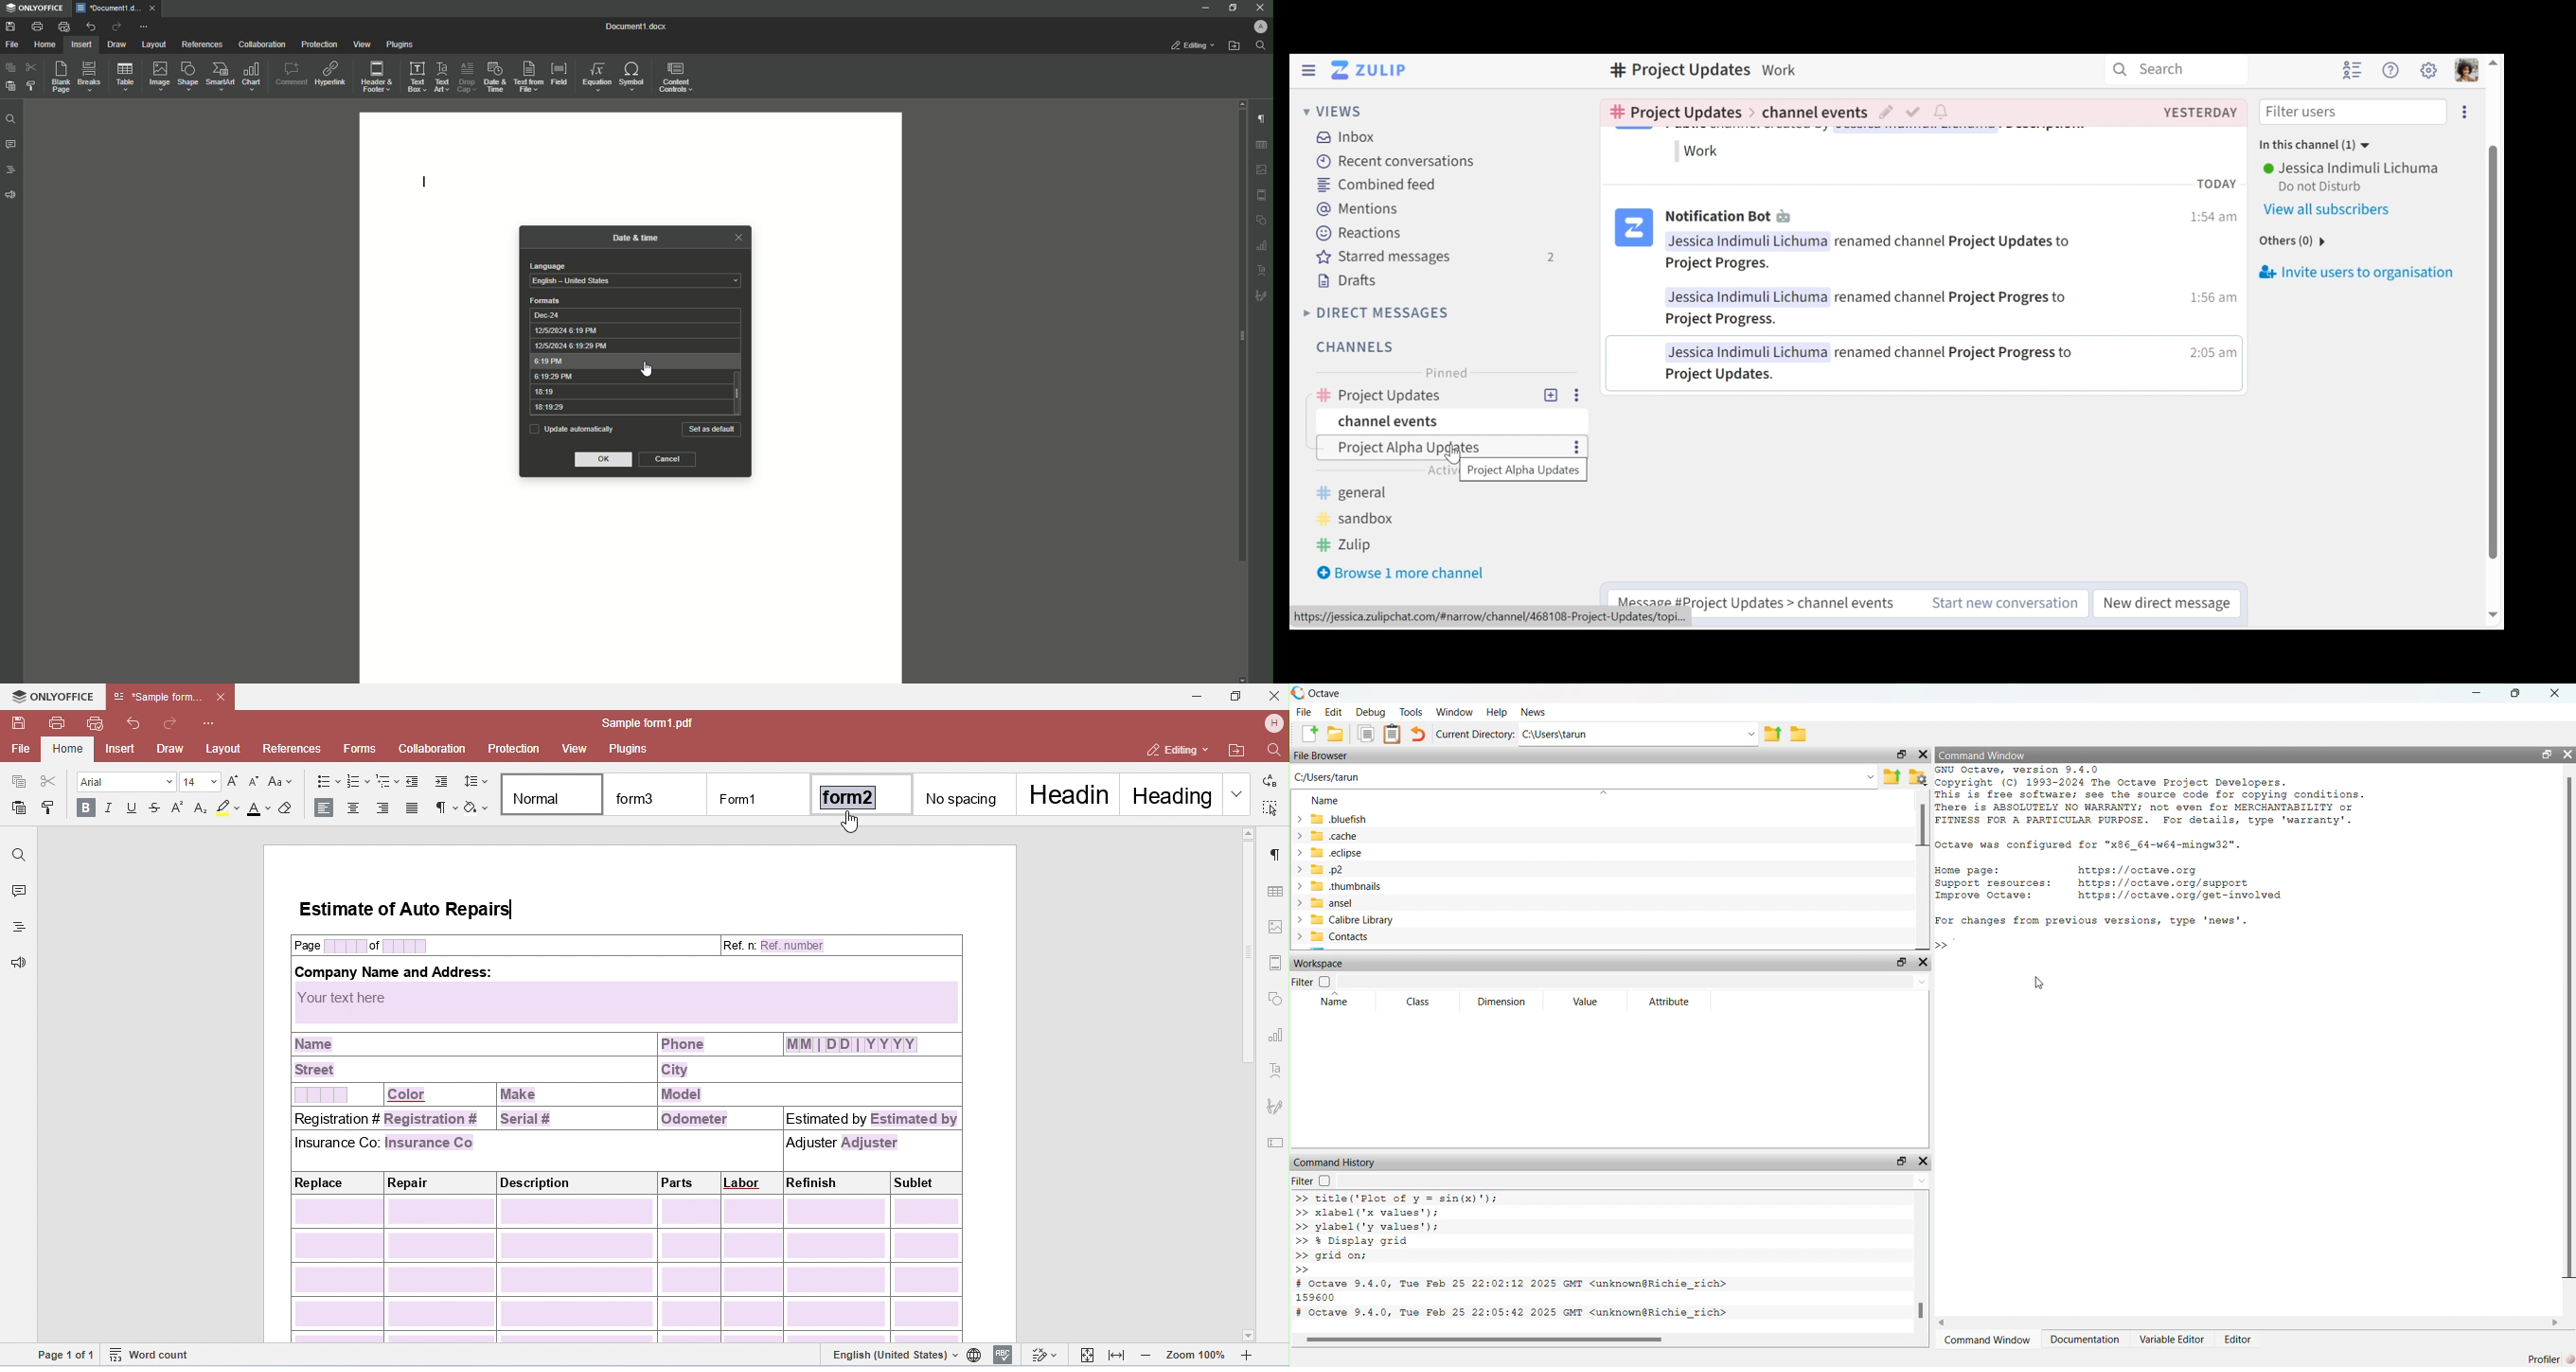 Image resolution: width=2576 pixels, height=1372 pixels. What do you see at coordinates (14, 45) in the screenshot?
I see `File` at bounding box center [14, 45].